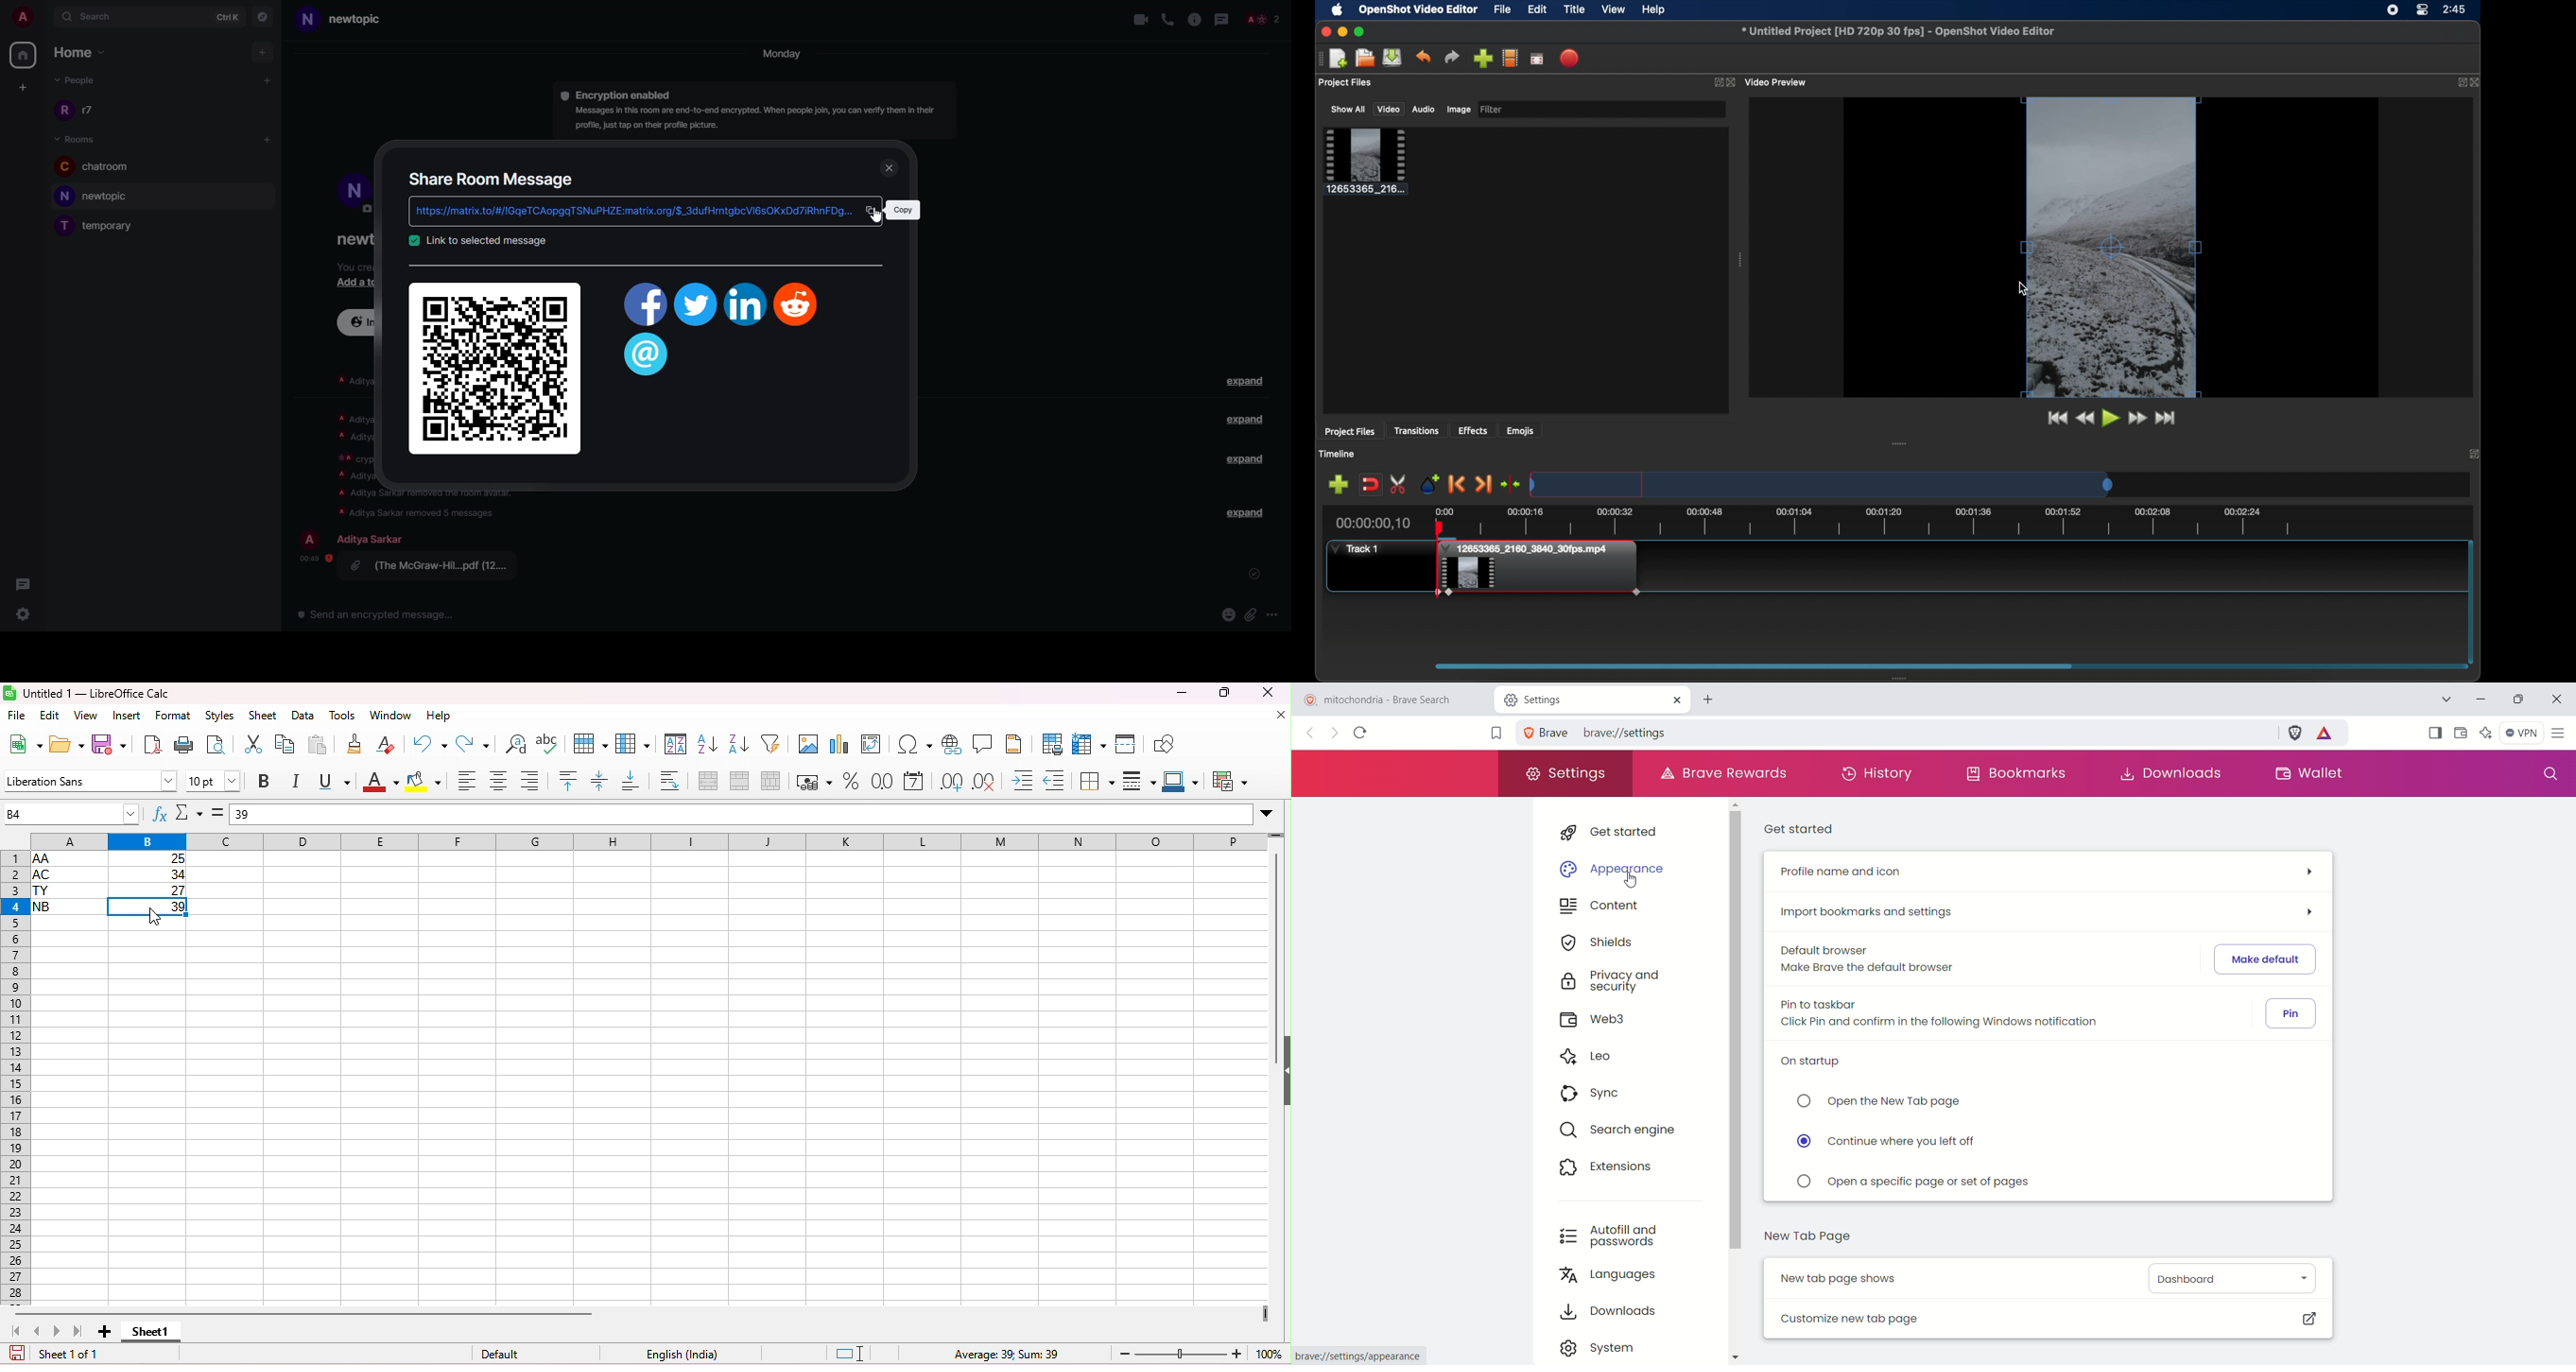 The height and width of the screenshot is (1372, 2576). Describe the element at coordinates (1222, 692) in the screenshot. I see `maximize` at that location.